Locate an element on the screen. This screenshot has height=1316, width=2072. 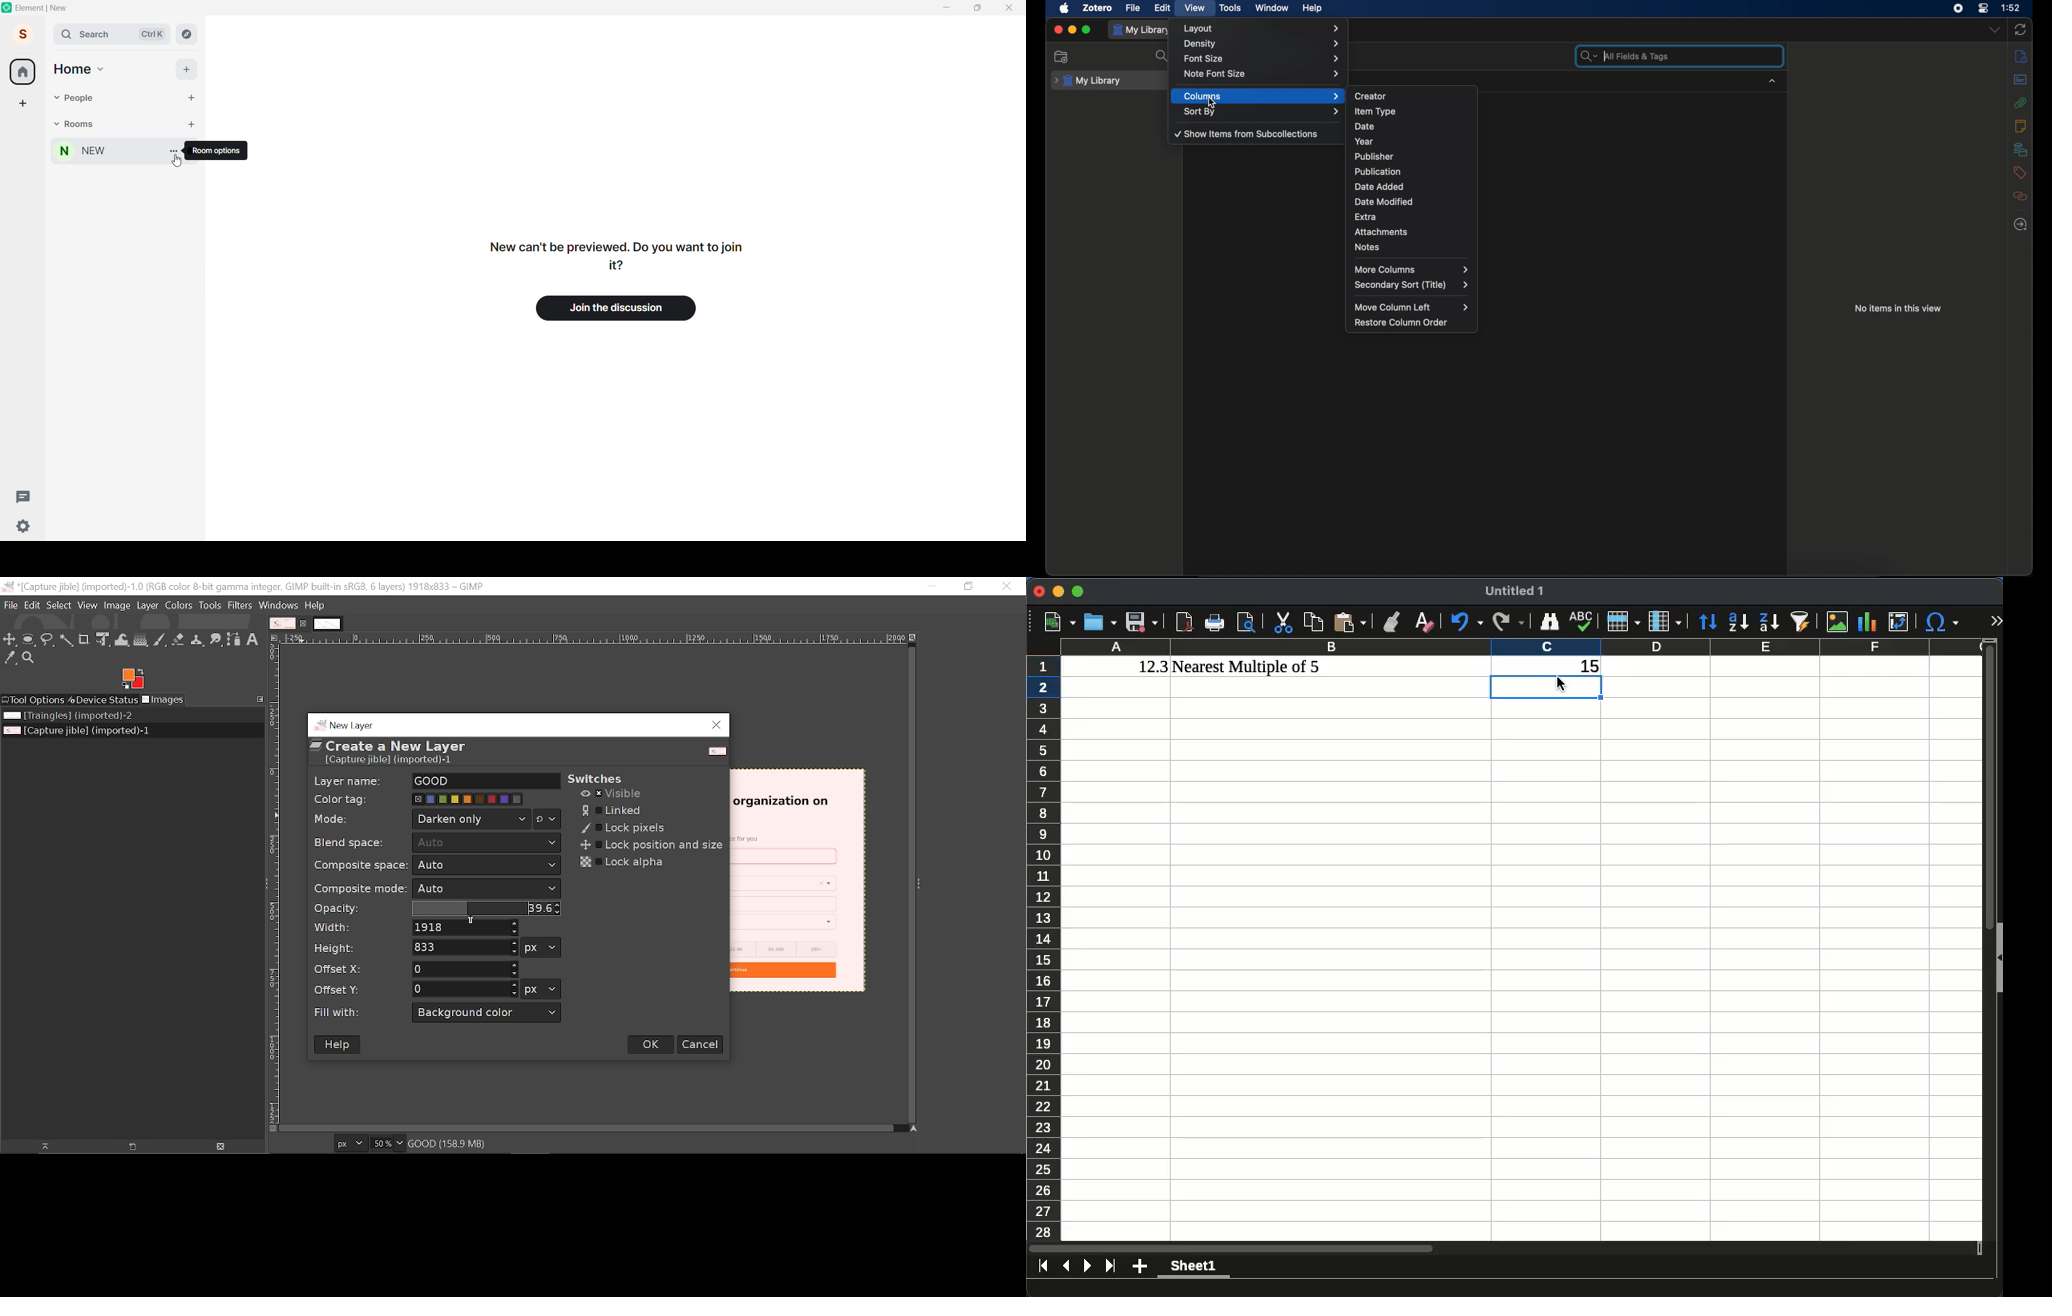
sort by is located at coordinates (1262, 111).